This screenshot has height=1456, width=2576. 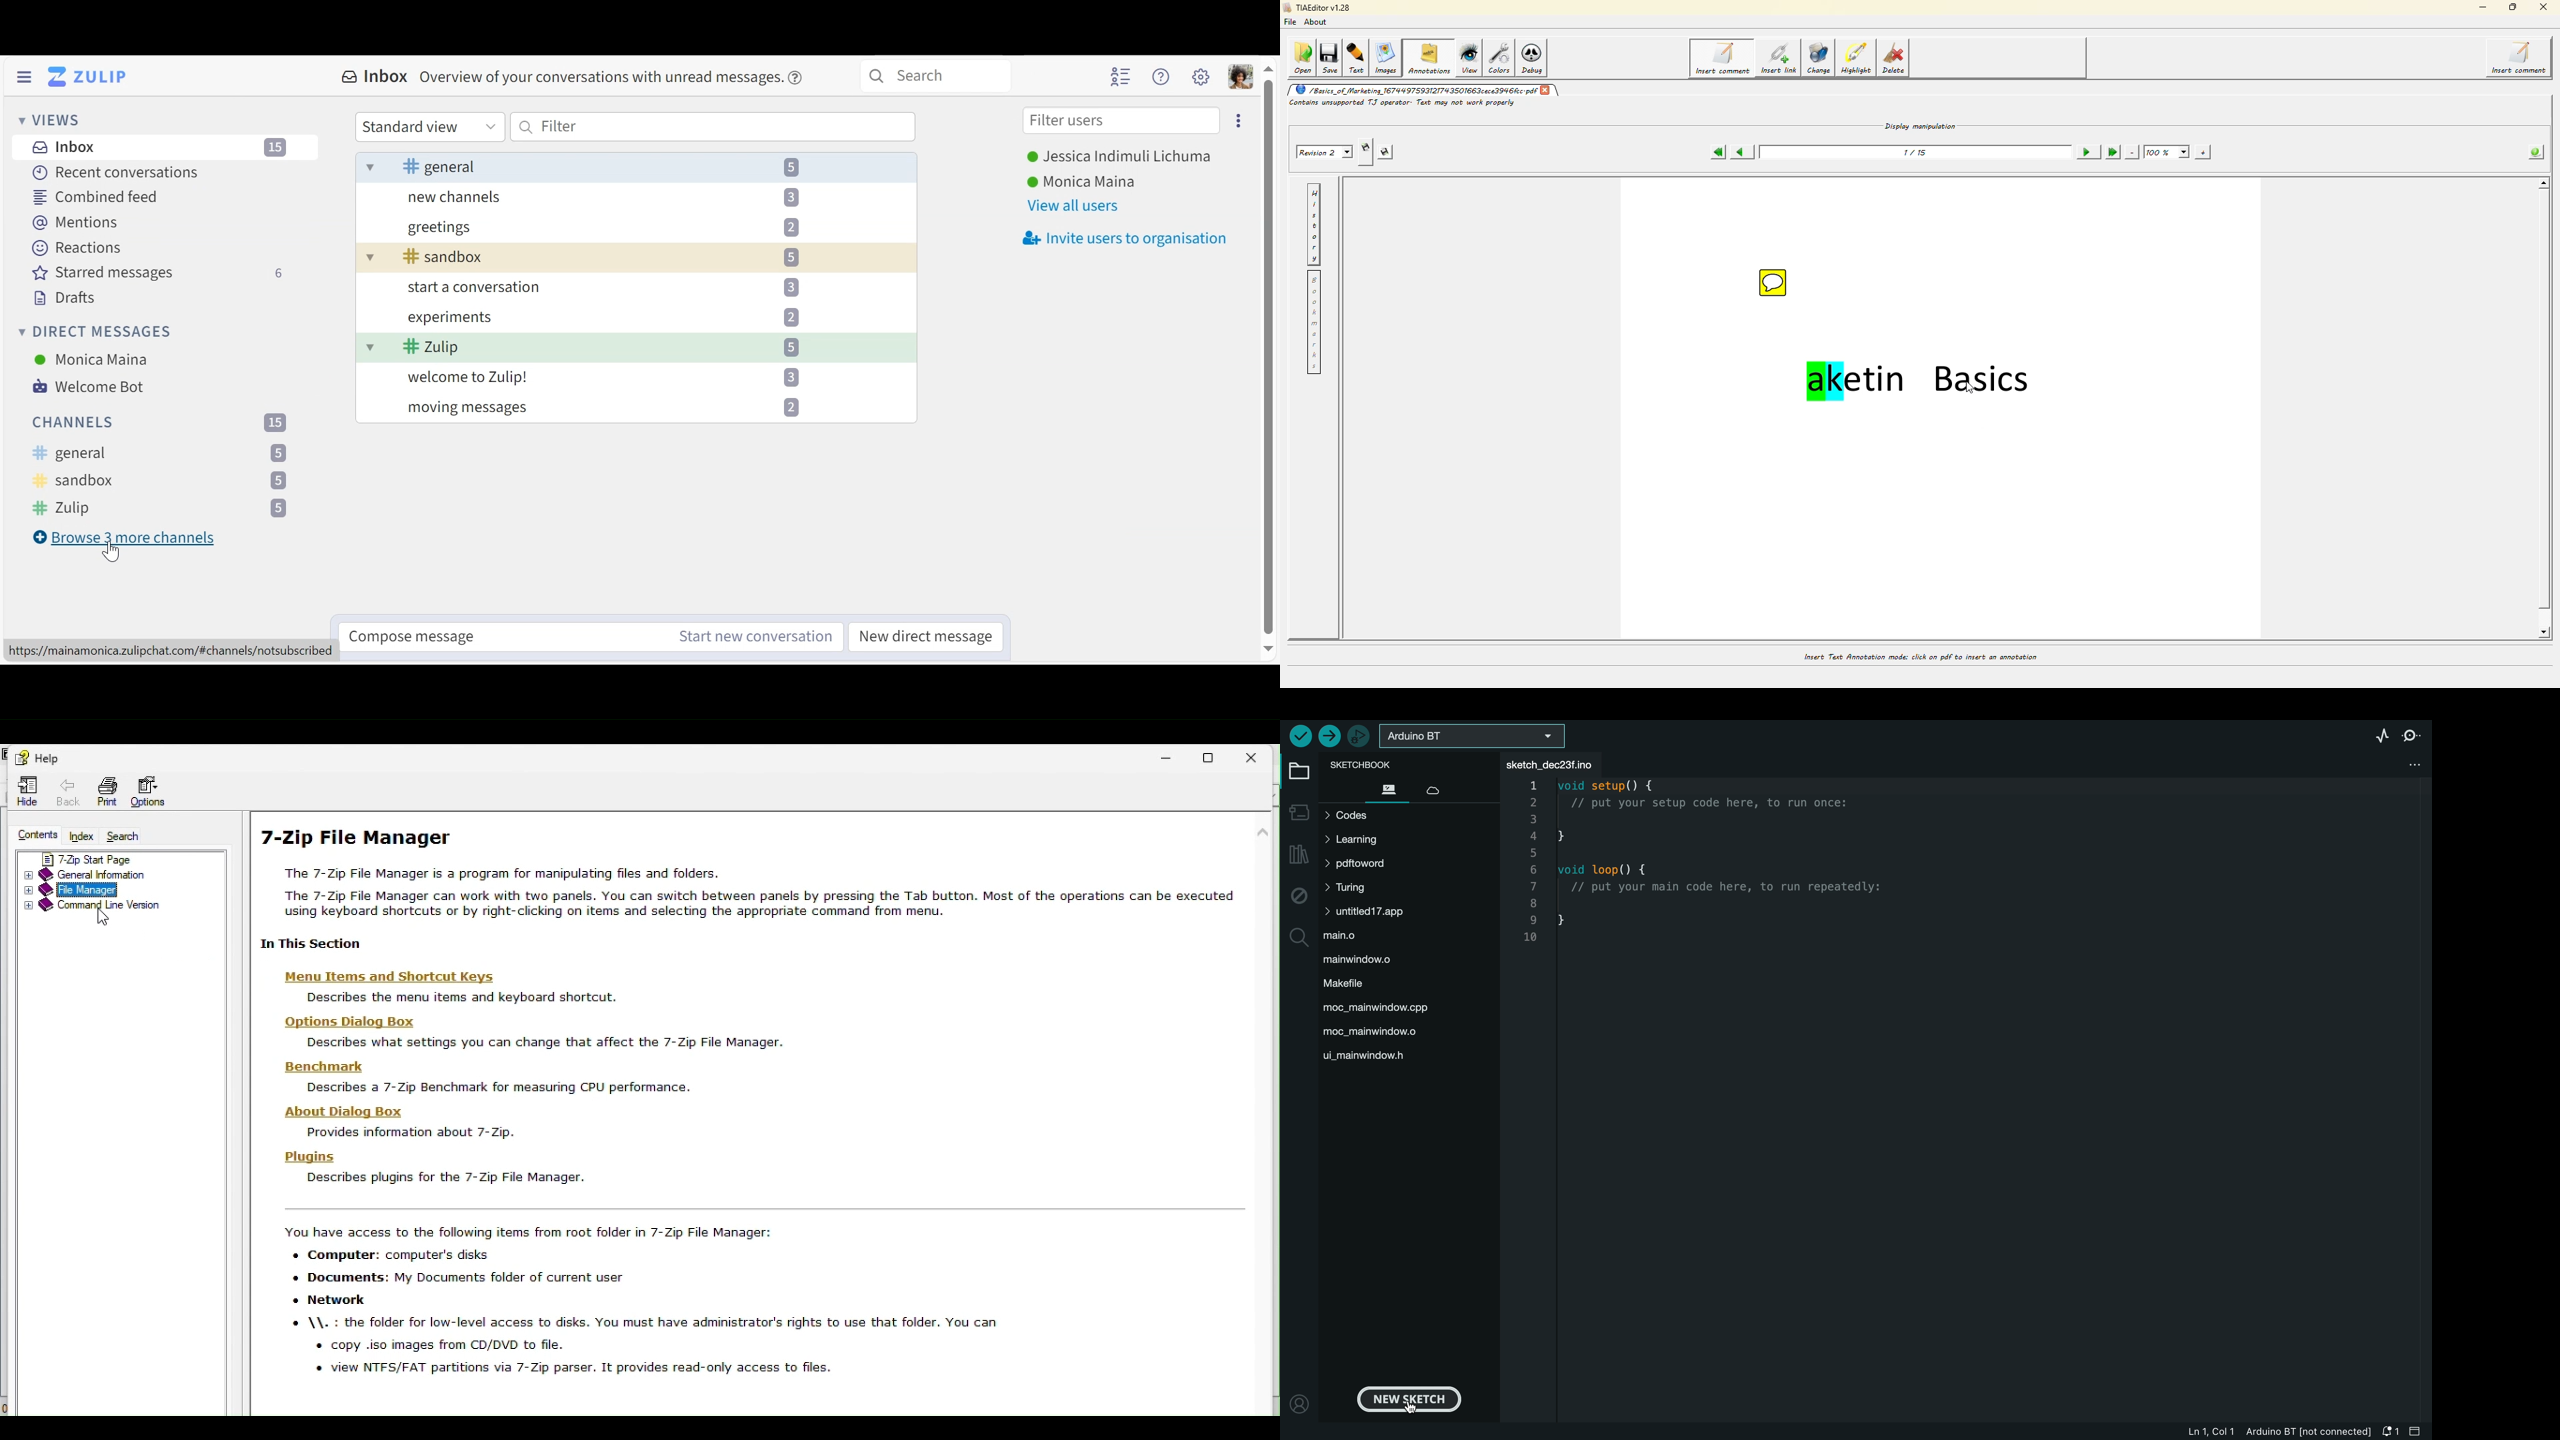 I want to click on 1/15, so click(x=1917, y=152).